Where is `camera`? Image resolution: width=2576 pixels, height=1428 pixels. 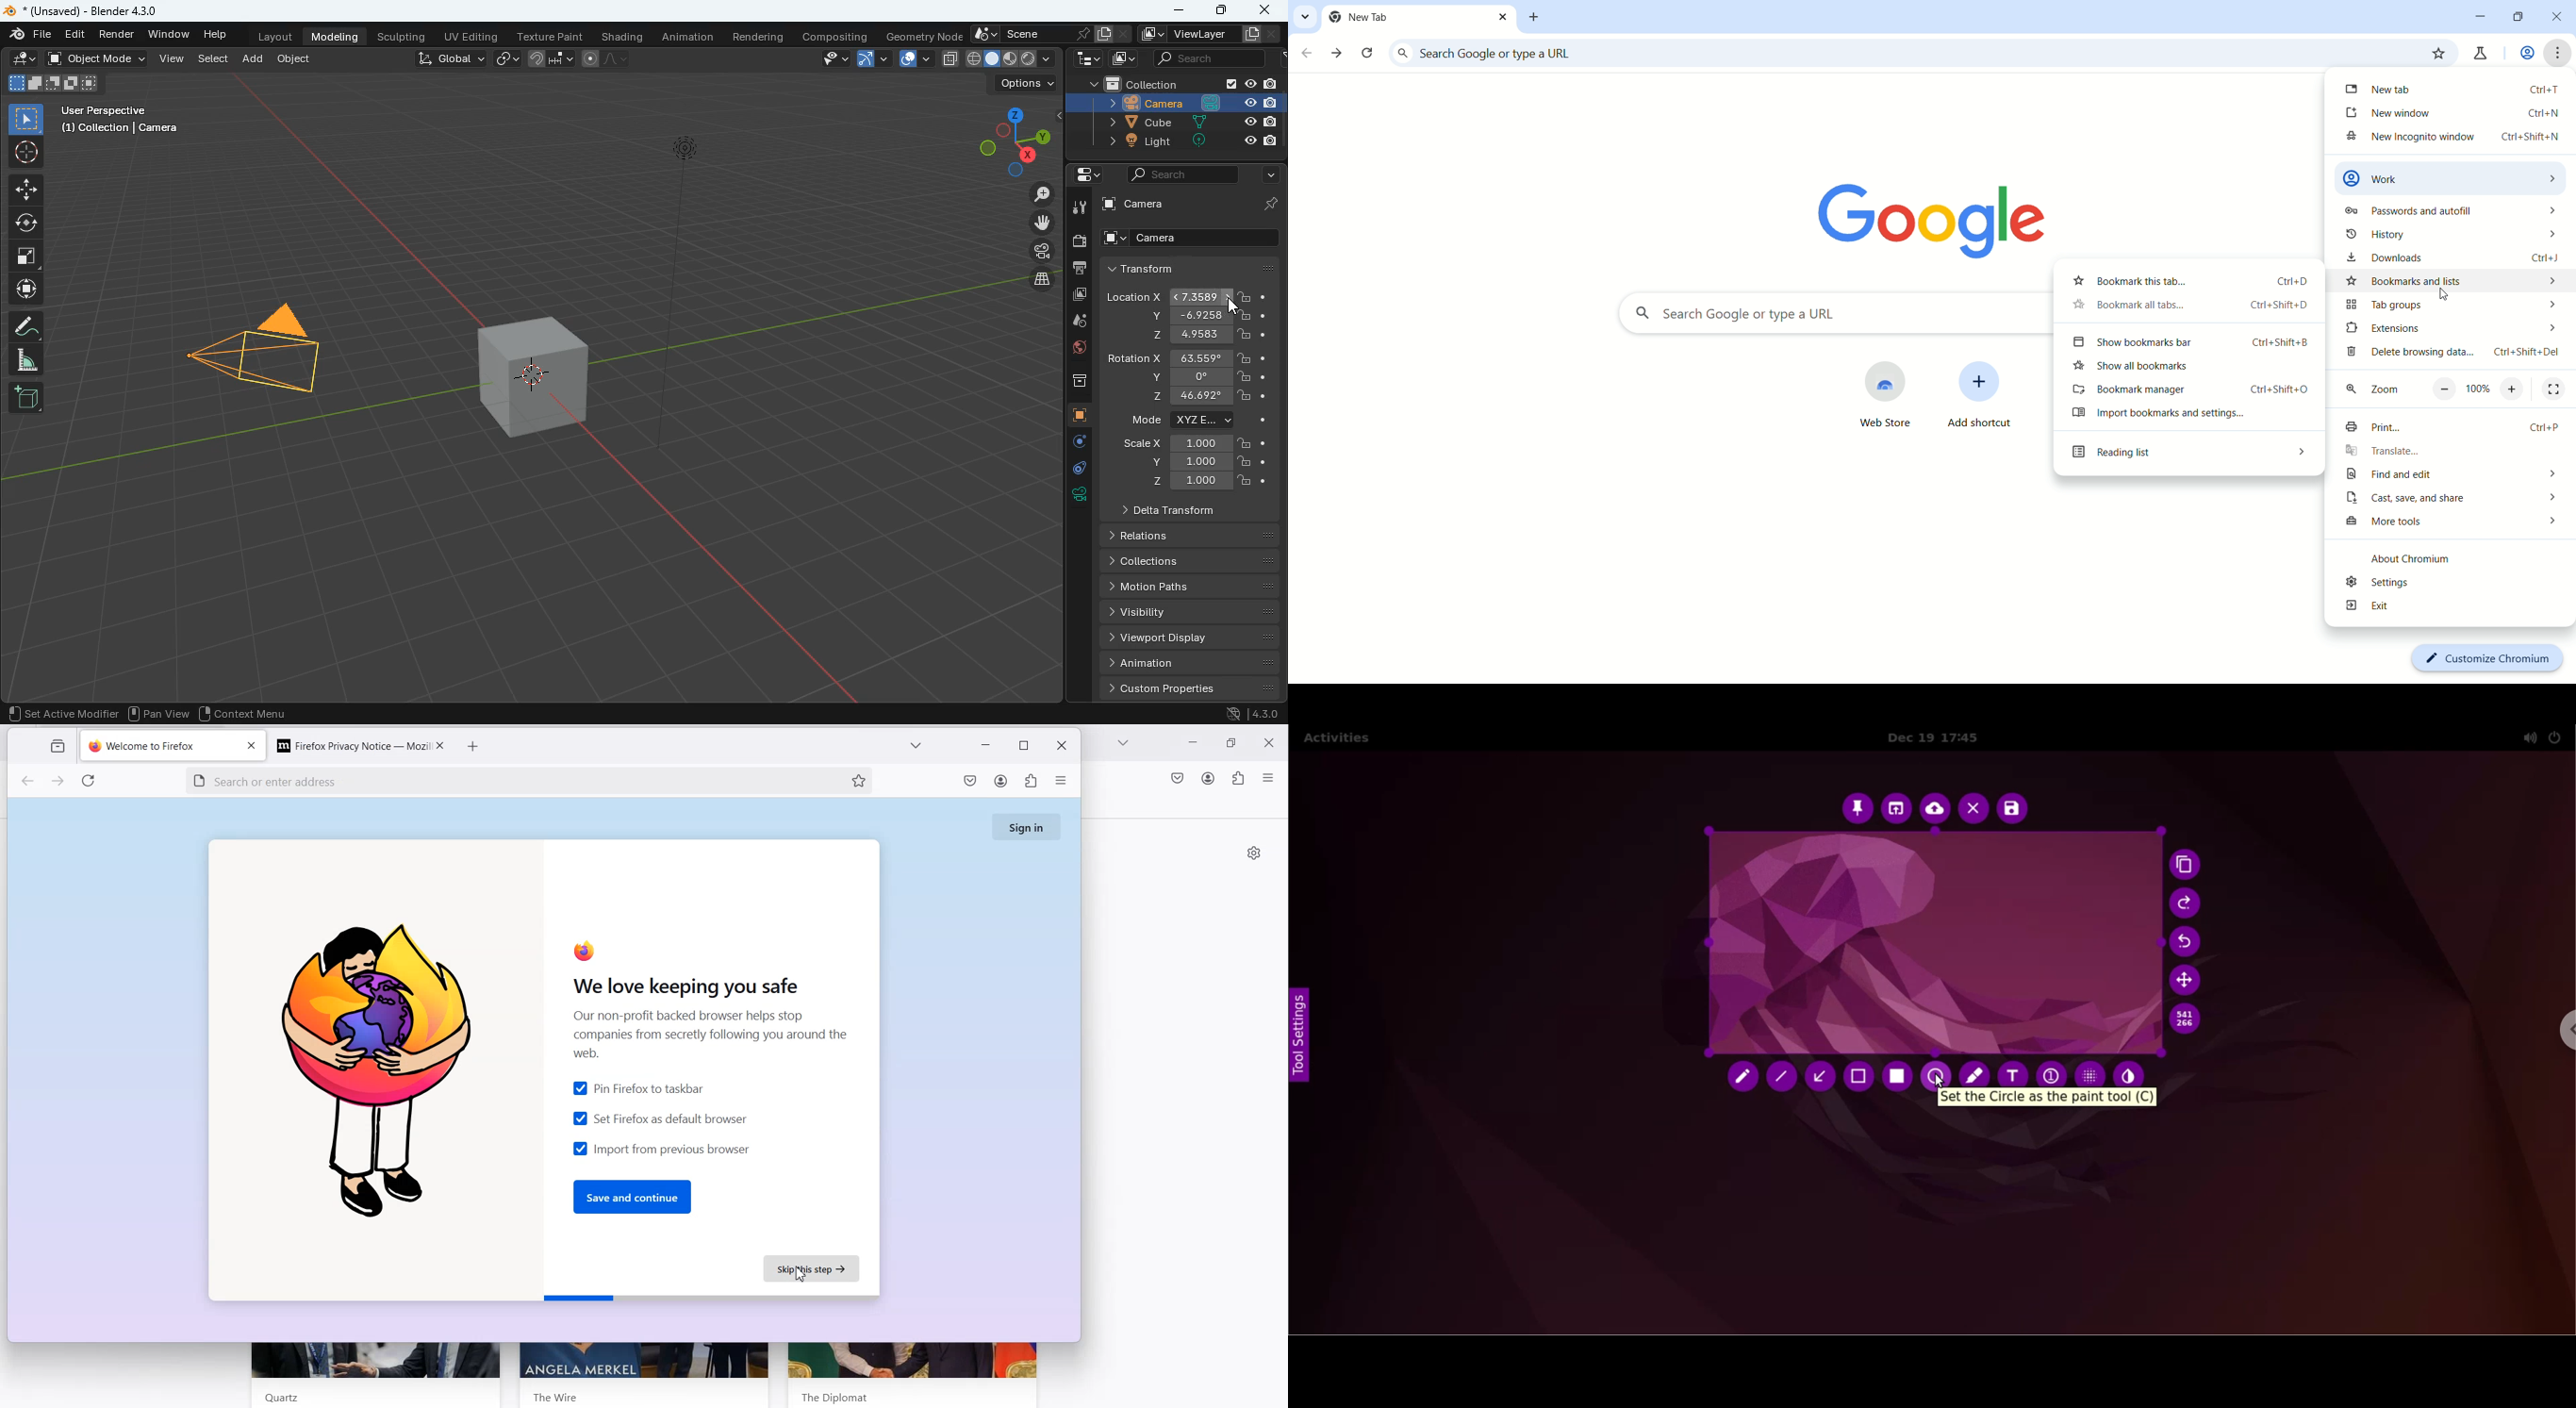
camera is located at coordinates (1175, 104).